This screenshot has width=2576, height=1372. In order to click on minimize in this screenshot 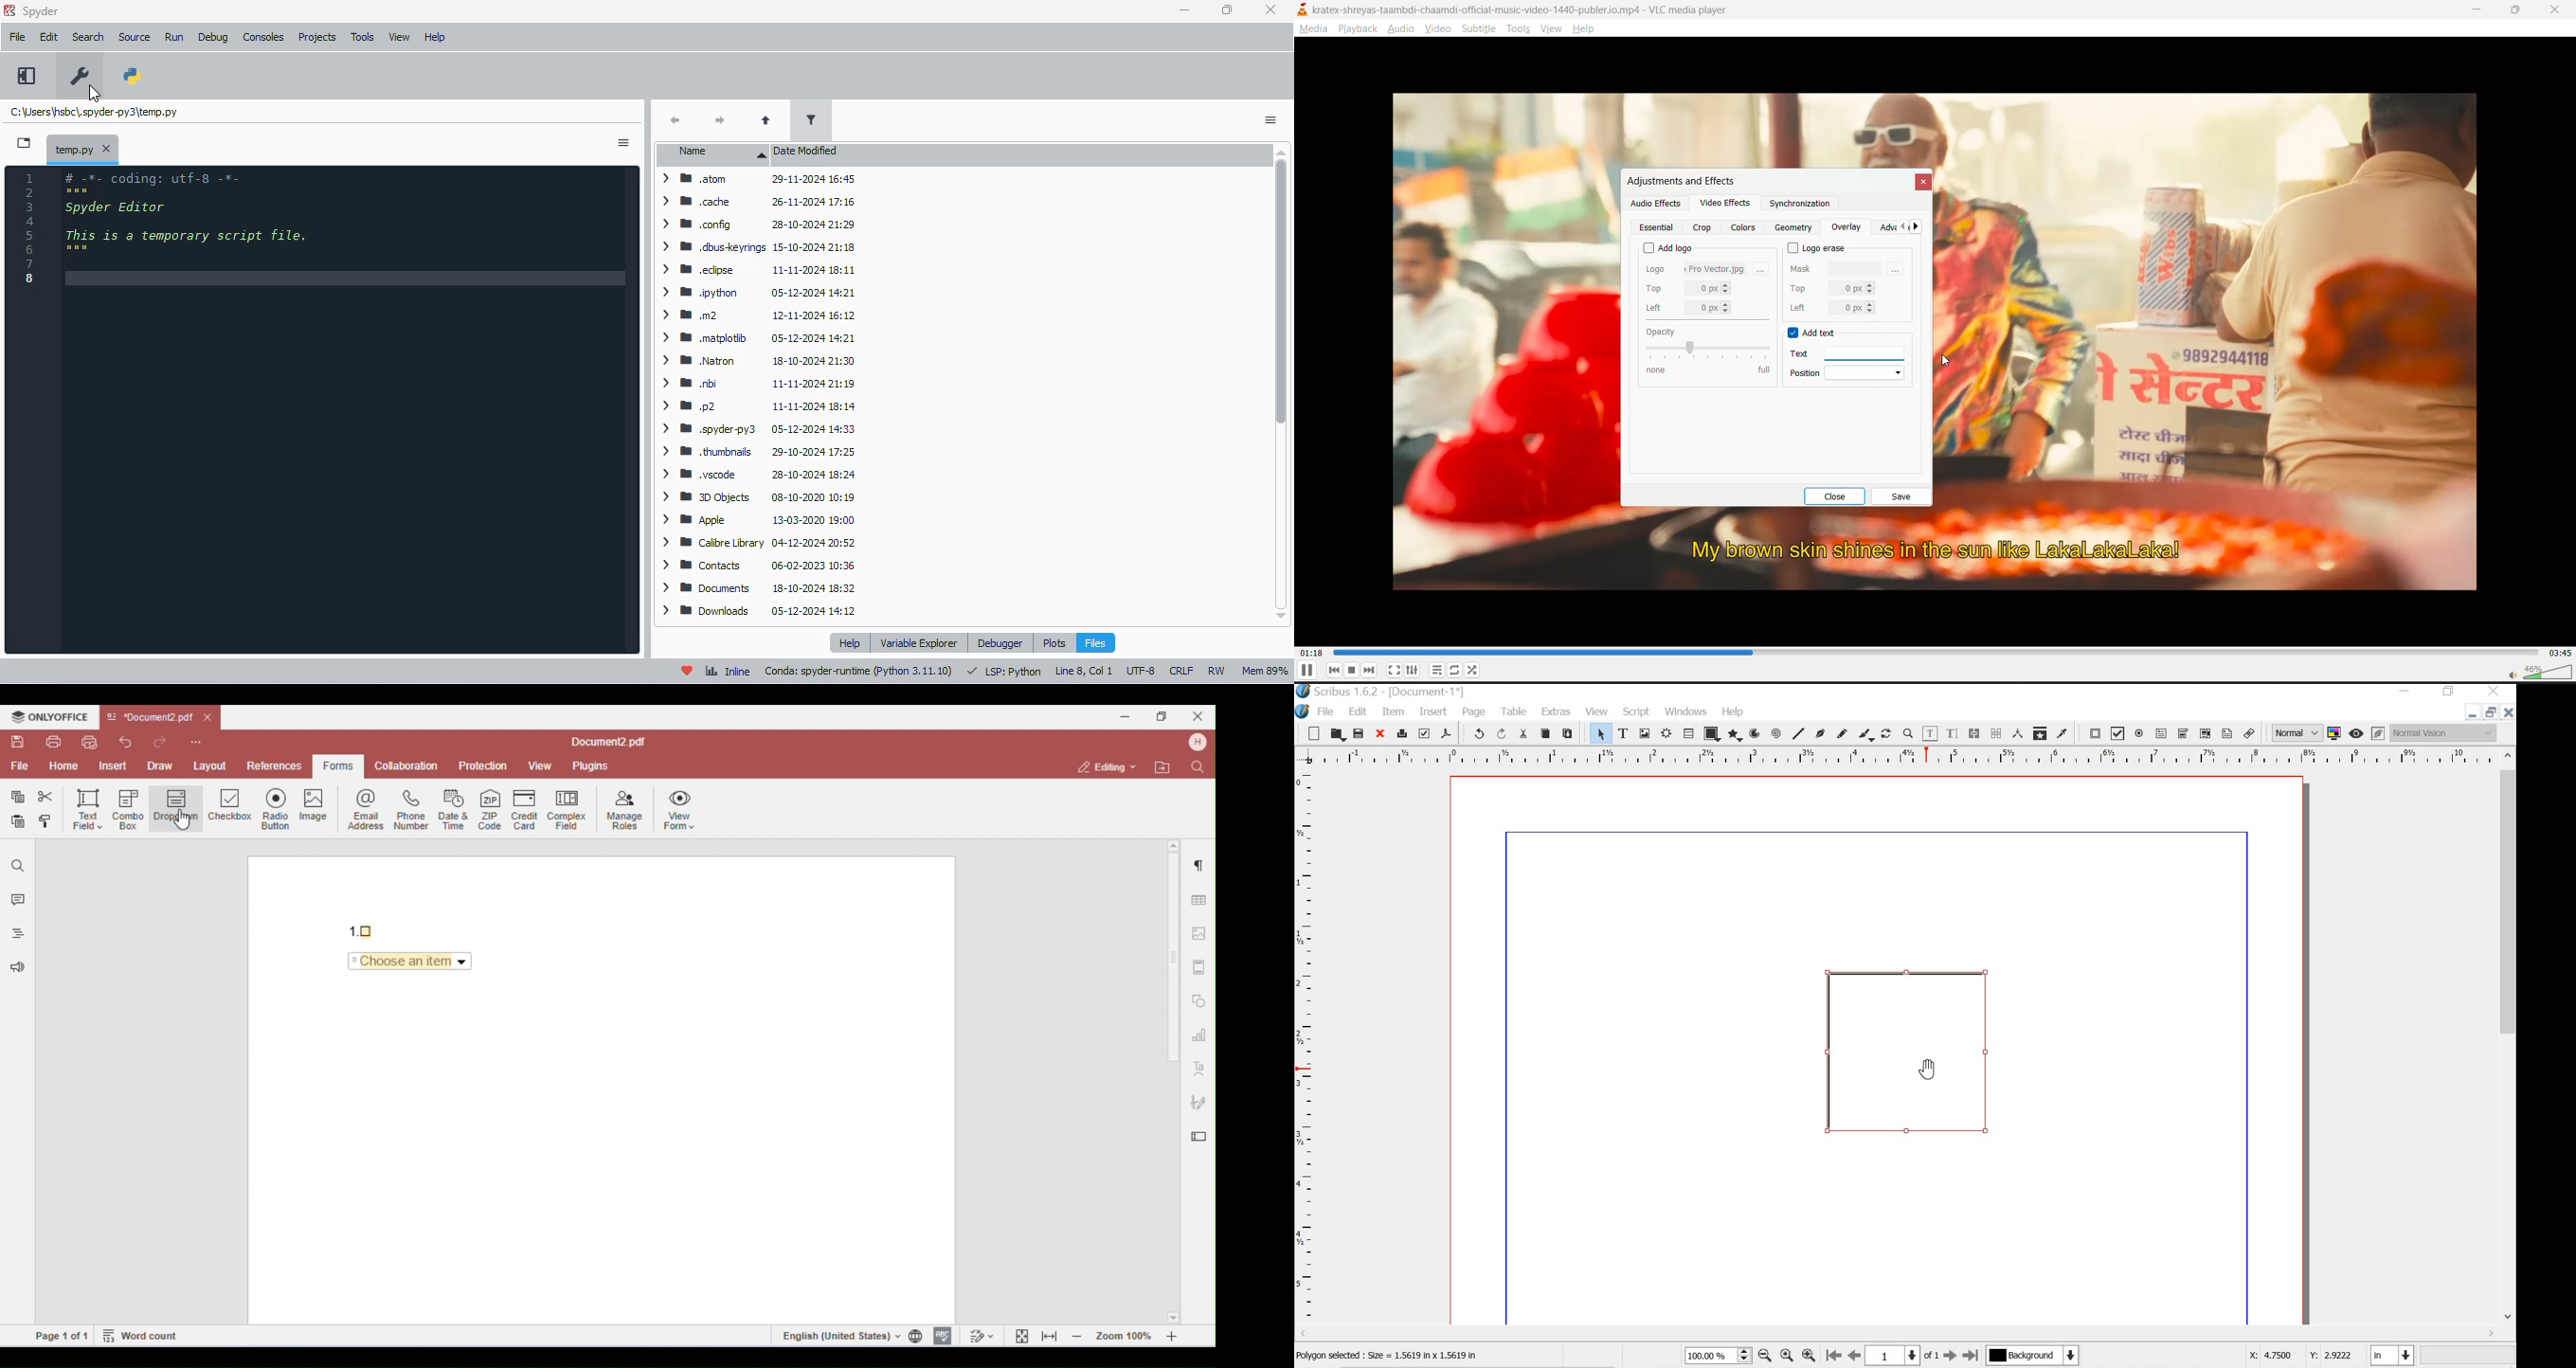, I will do `click(2471, 715)`.